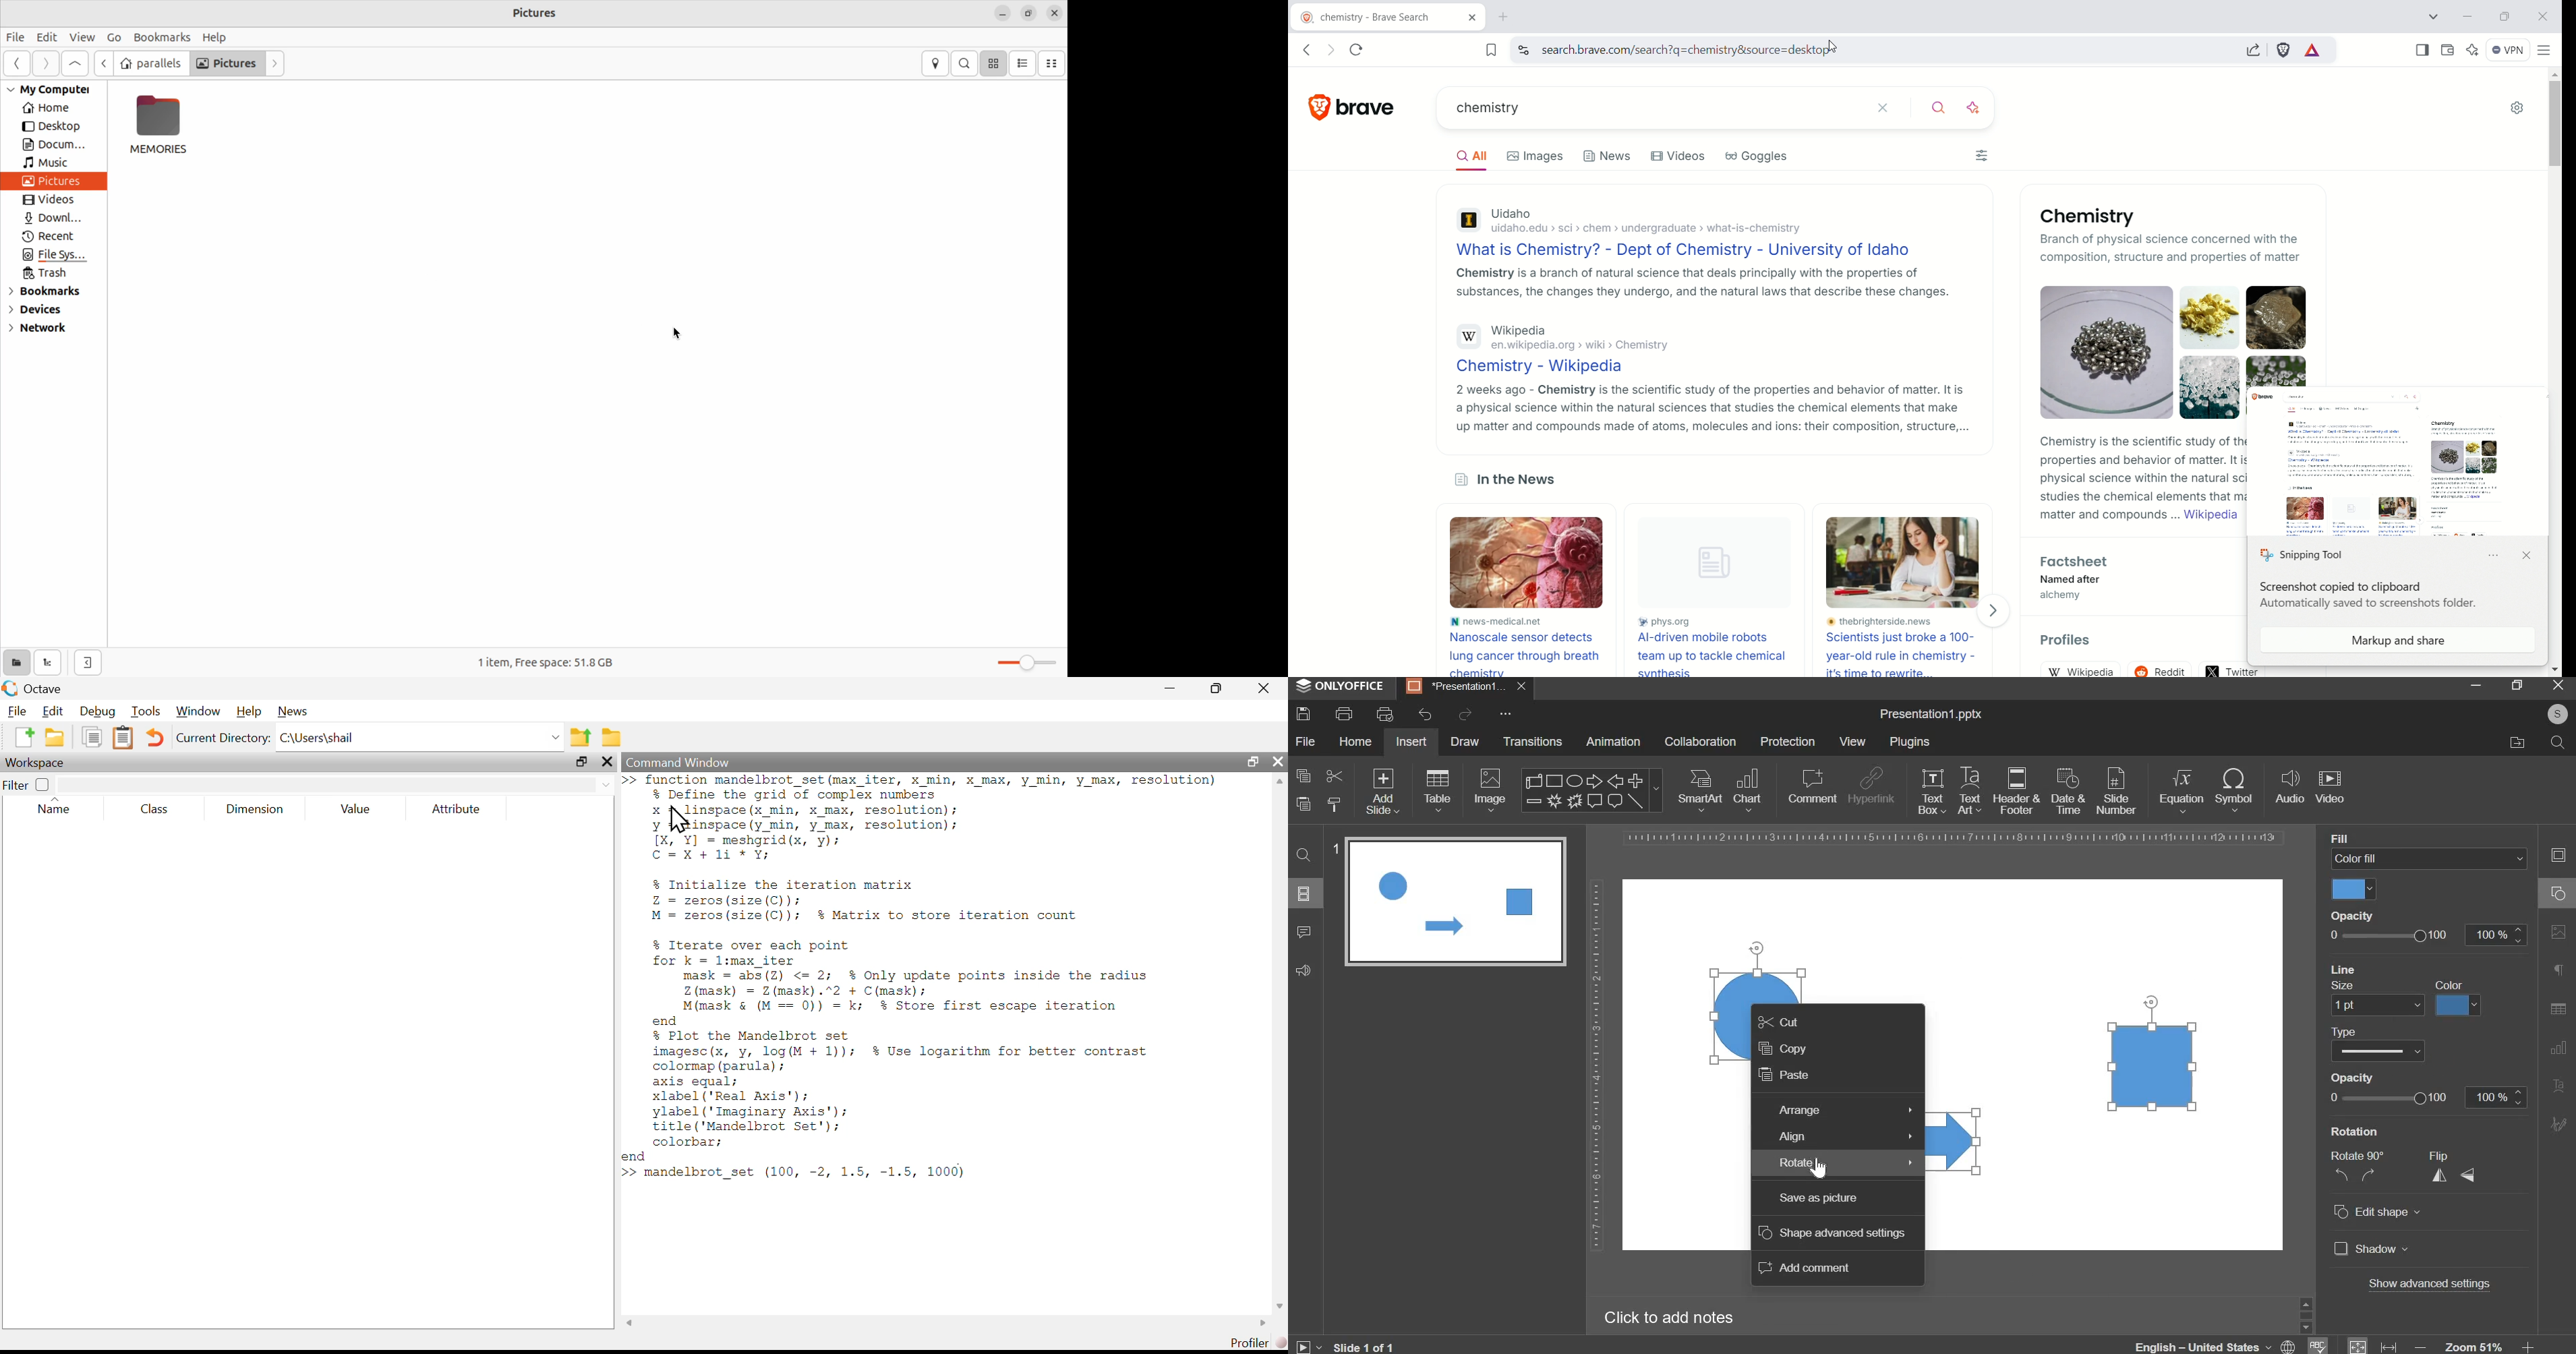  What do you see at coordinates (1700, 788) in the screenshot?
I see `smartart` at bounding box center [1700, 788].